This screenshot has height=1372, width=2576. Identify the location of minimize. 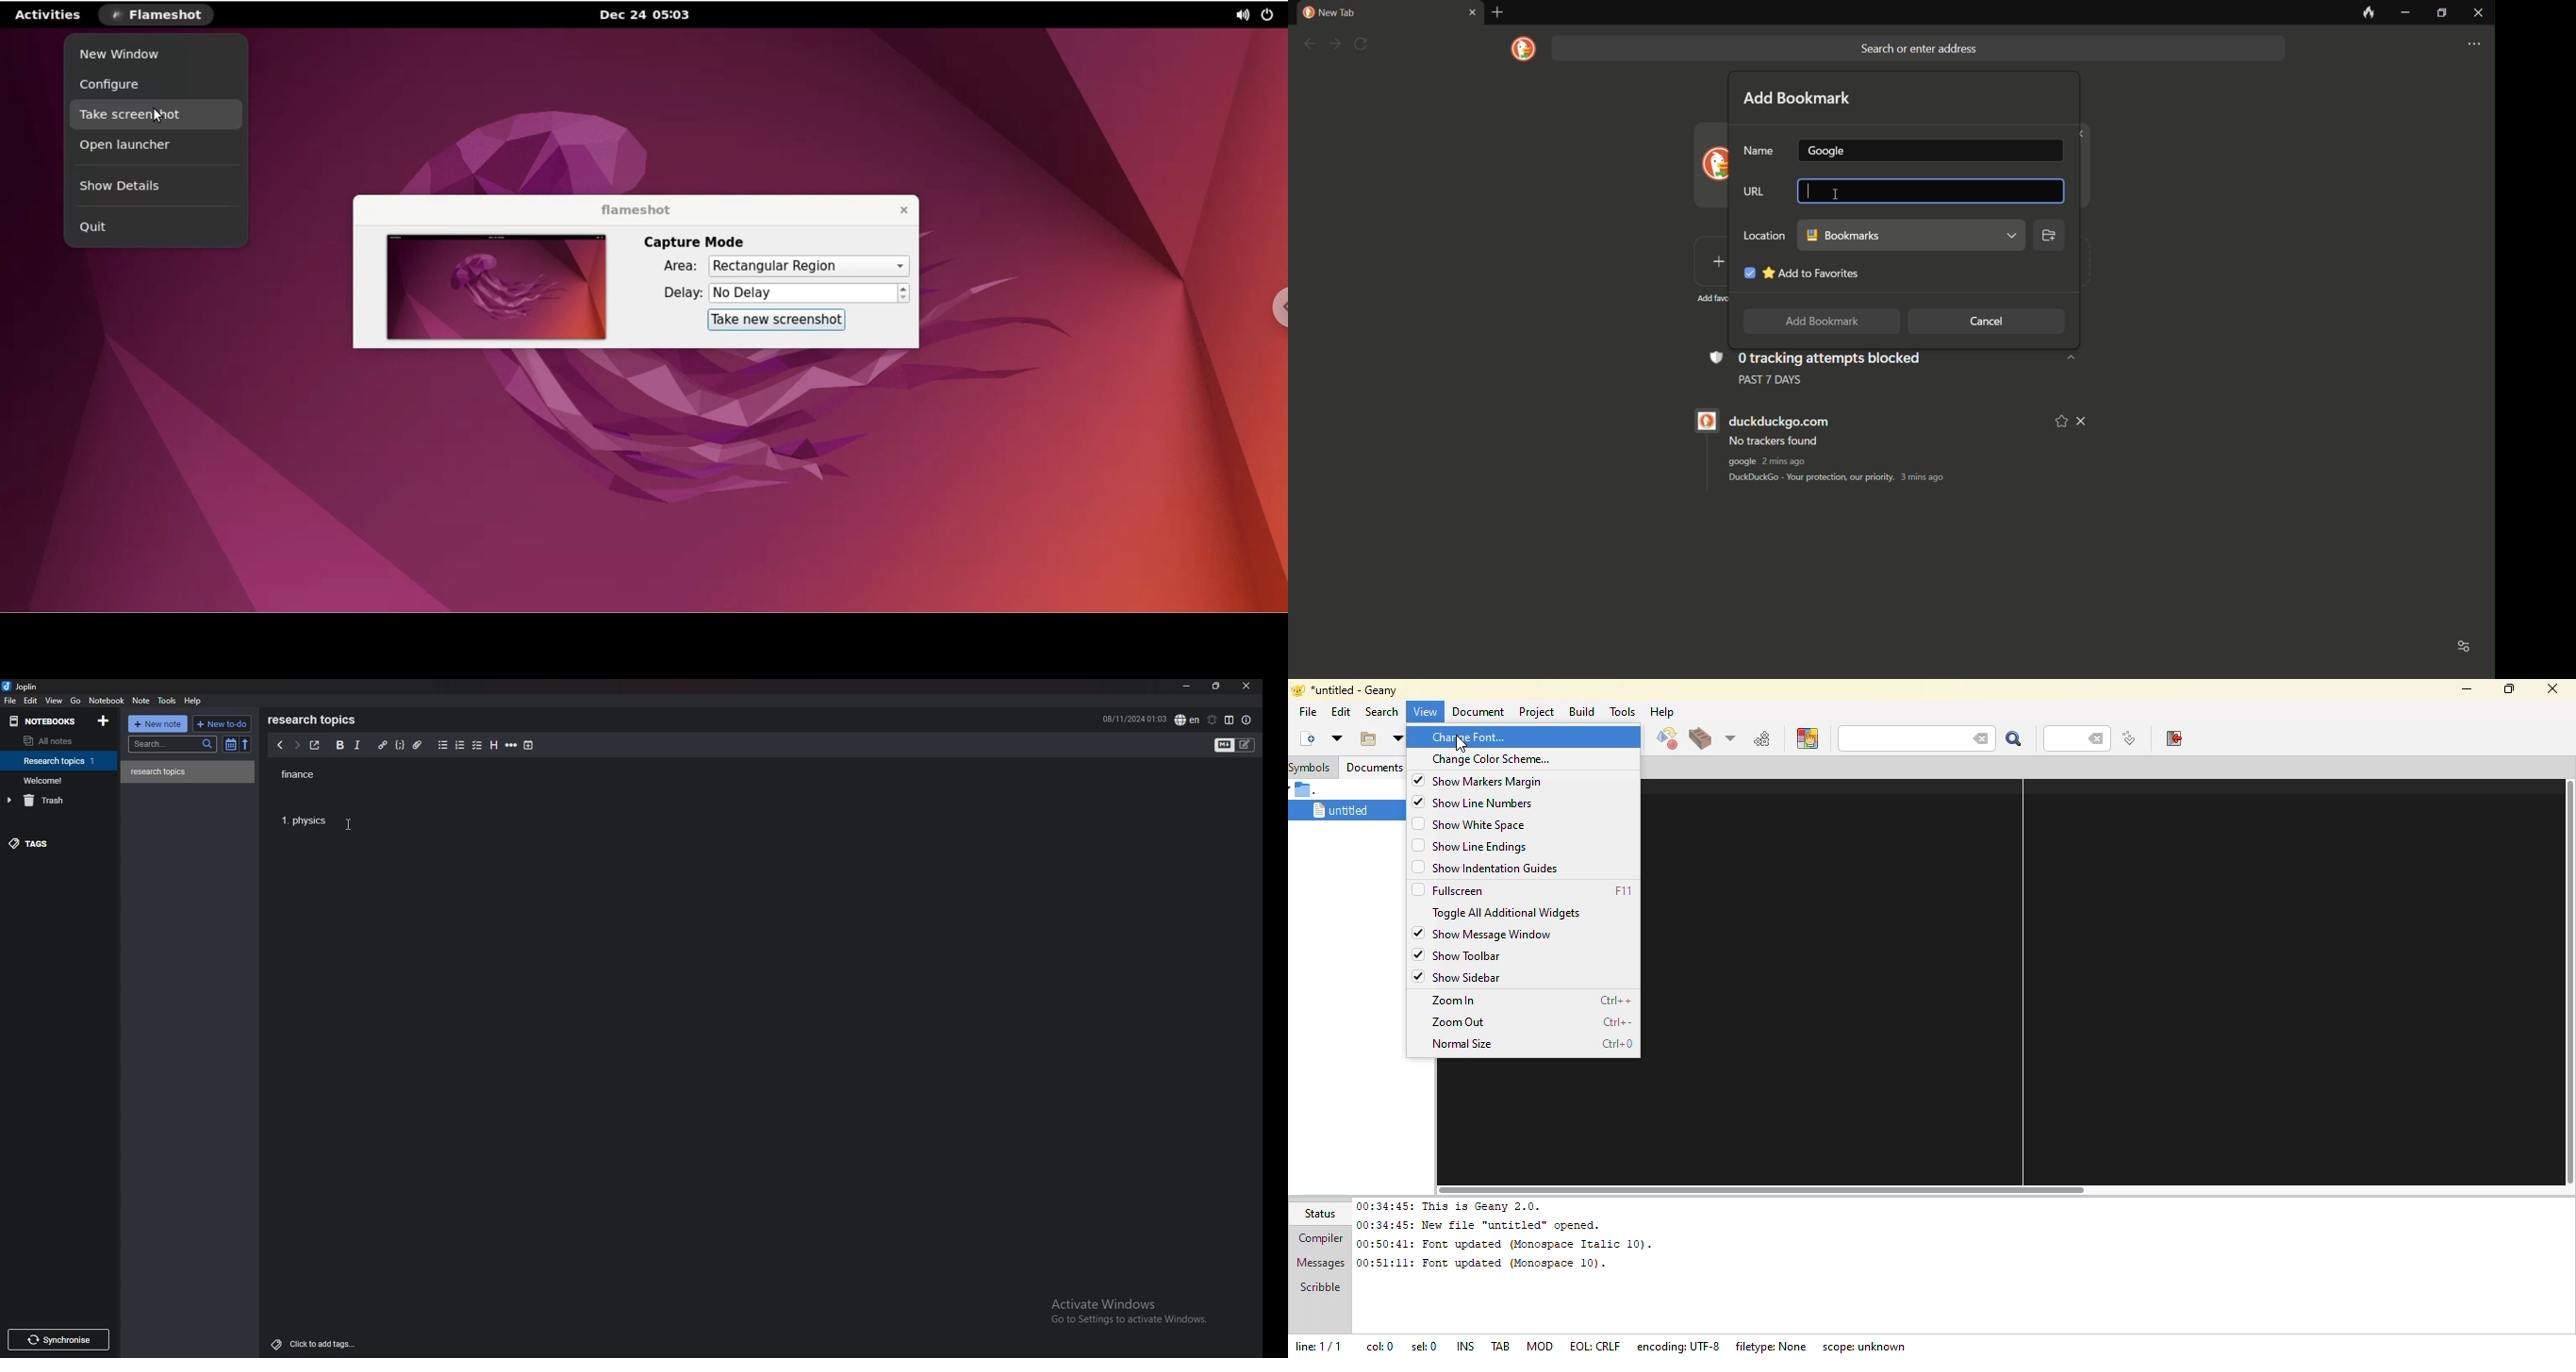
(1186, 687).